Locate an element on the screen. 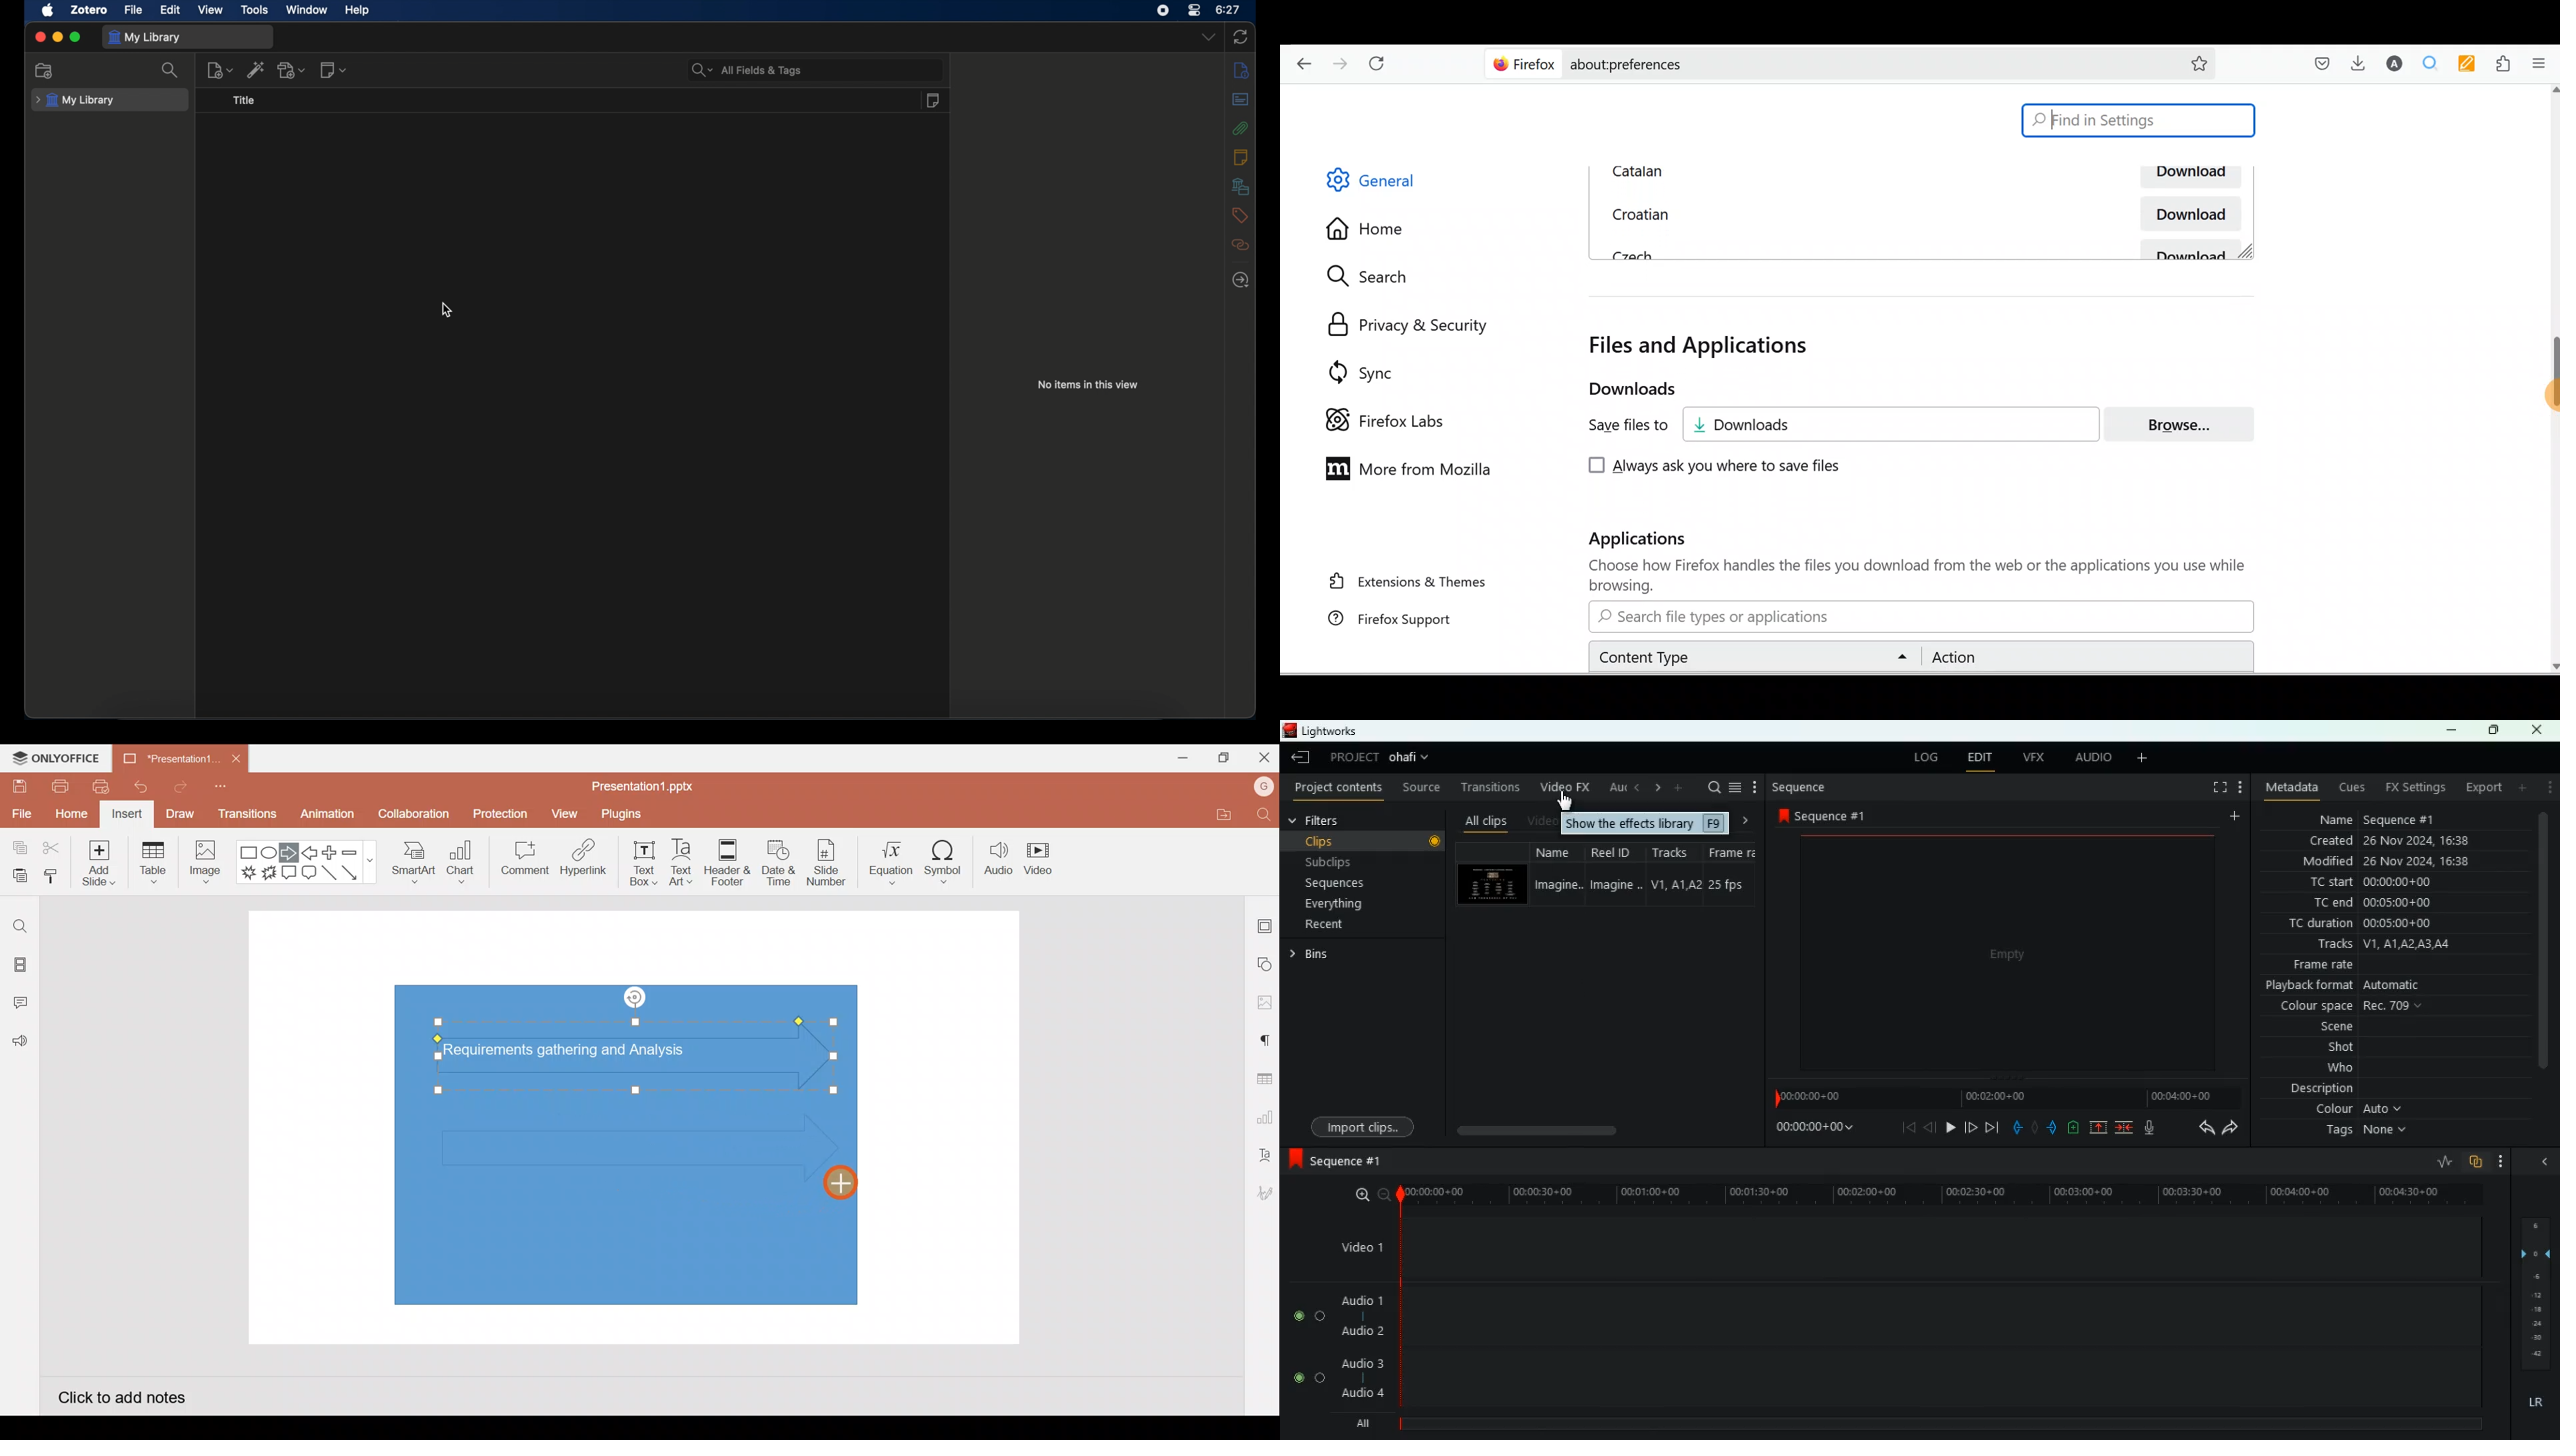 This screenshot has height=1456, width=2576. everything is located at coordinates (1342, 903).